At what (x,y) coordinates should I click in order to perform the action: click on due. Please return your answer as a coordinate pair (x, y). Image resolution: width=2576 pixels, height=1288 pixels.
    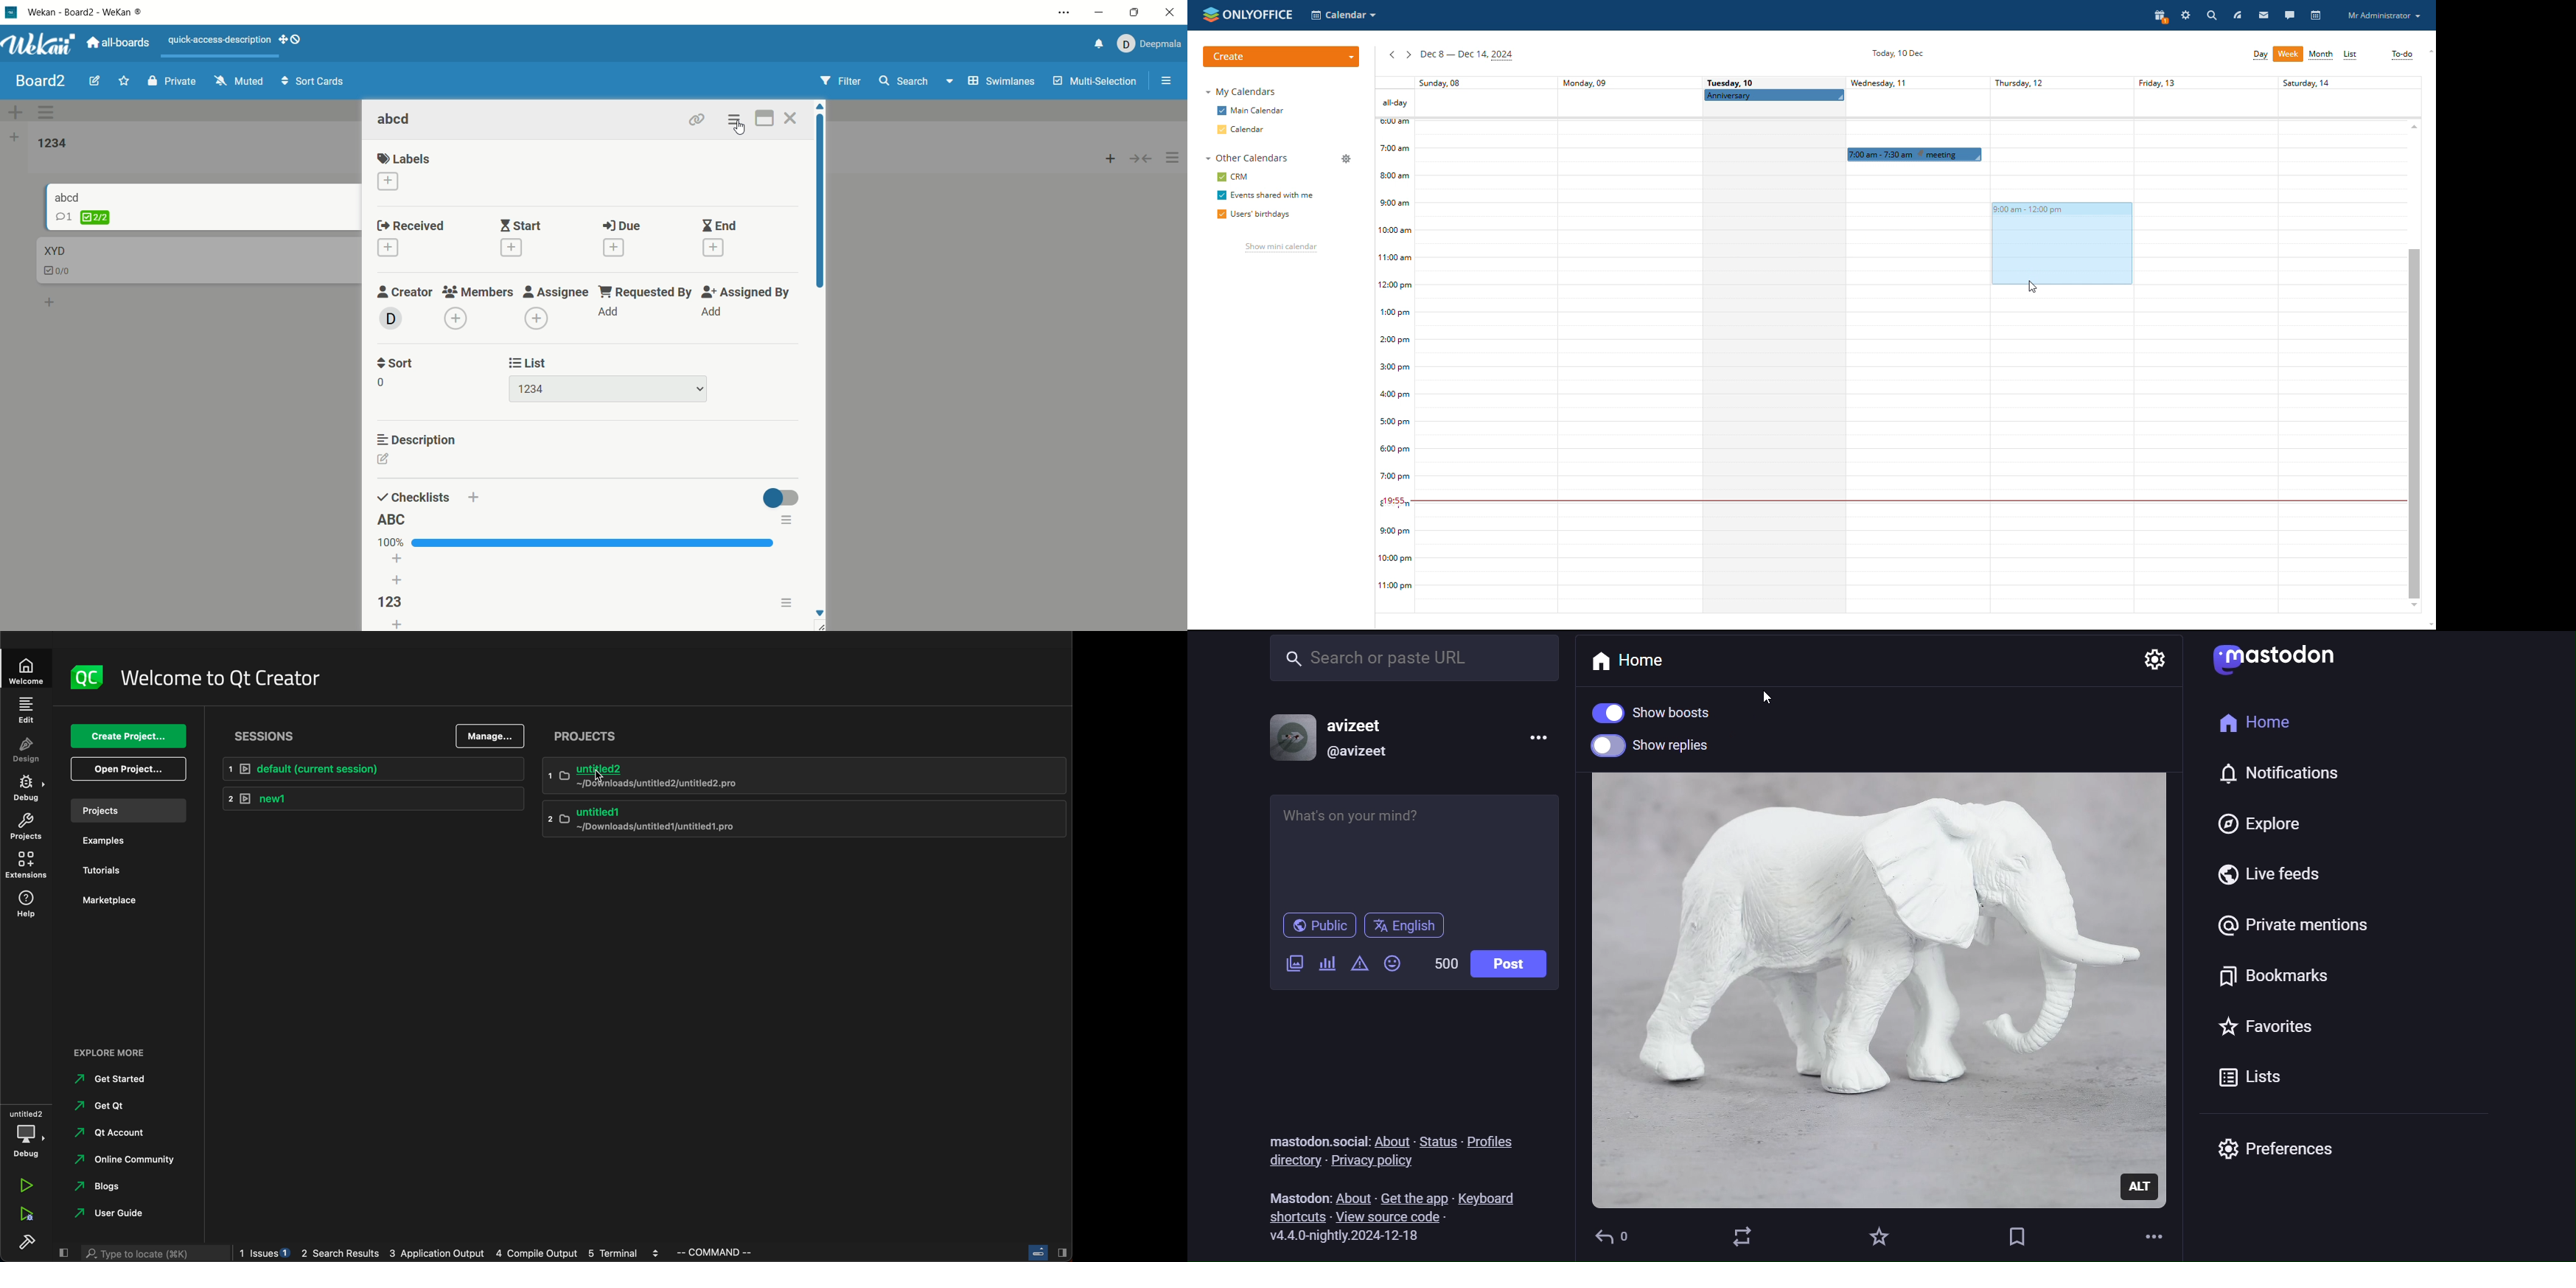
    Looking at the image, I should click on (622, 240).